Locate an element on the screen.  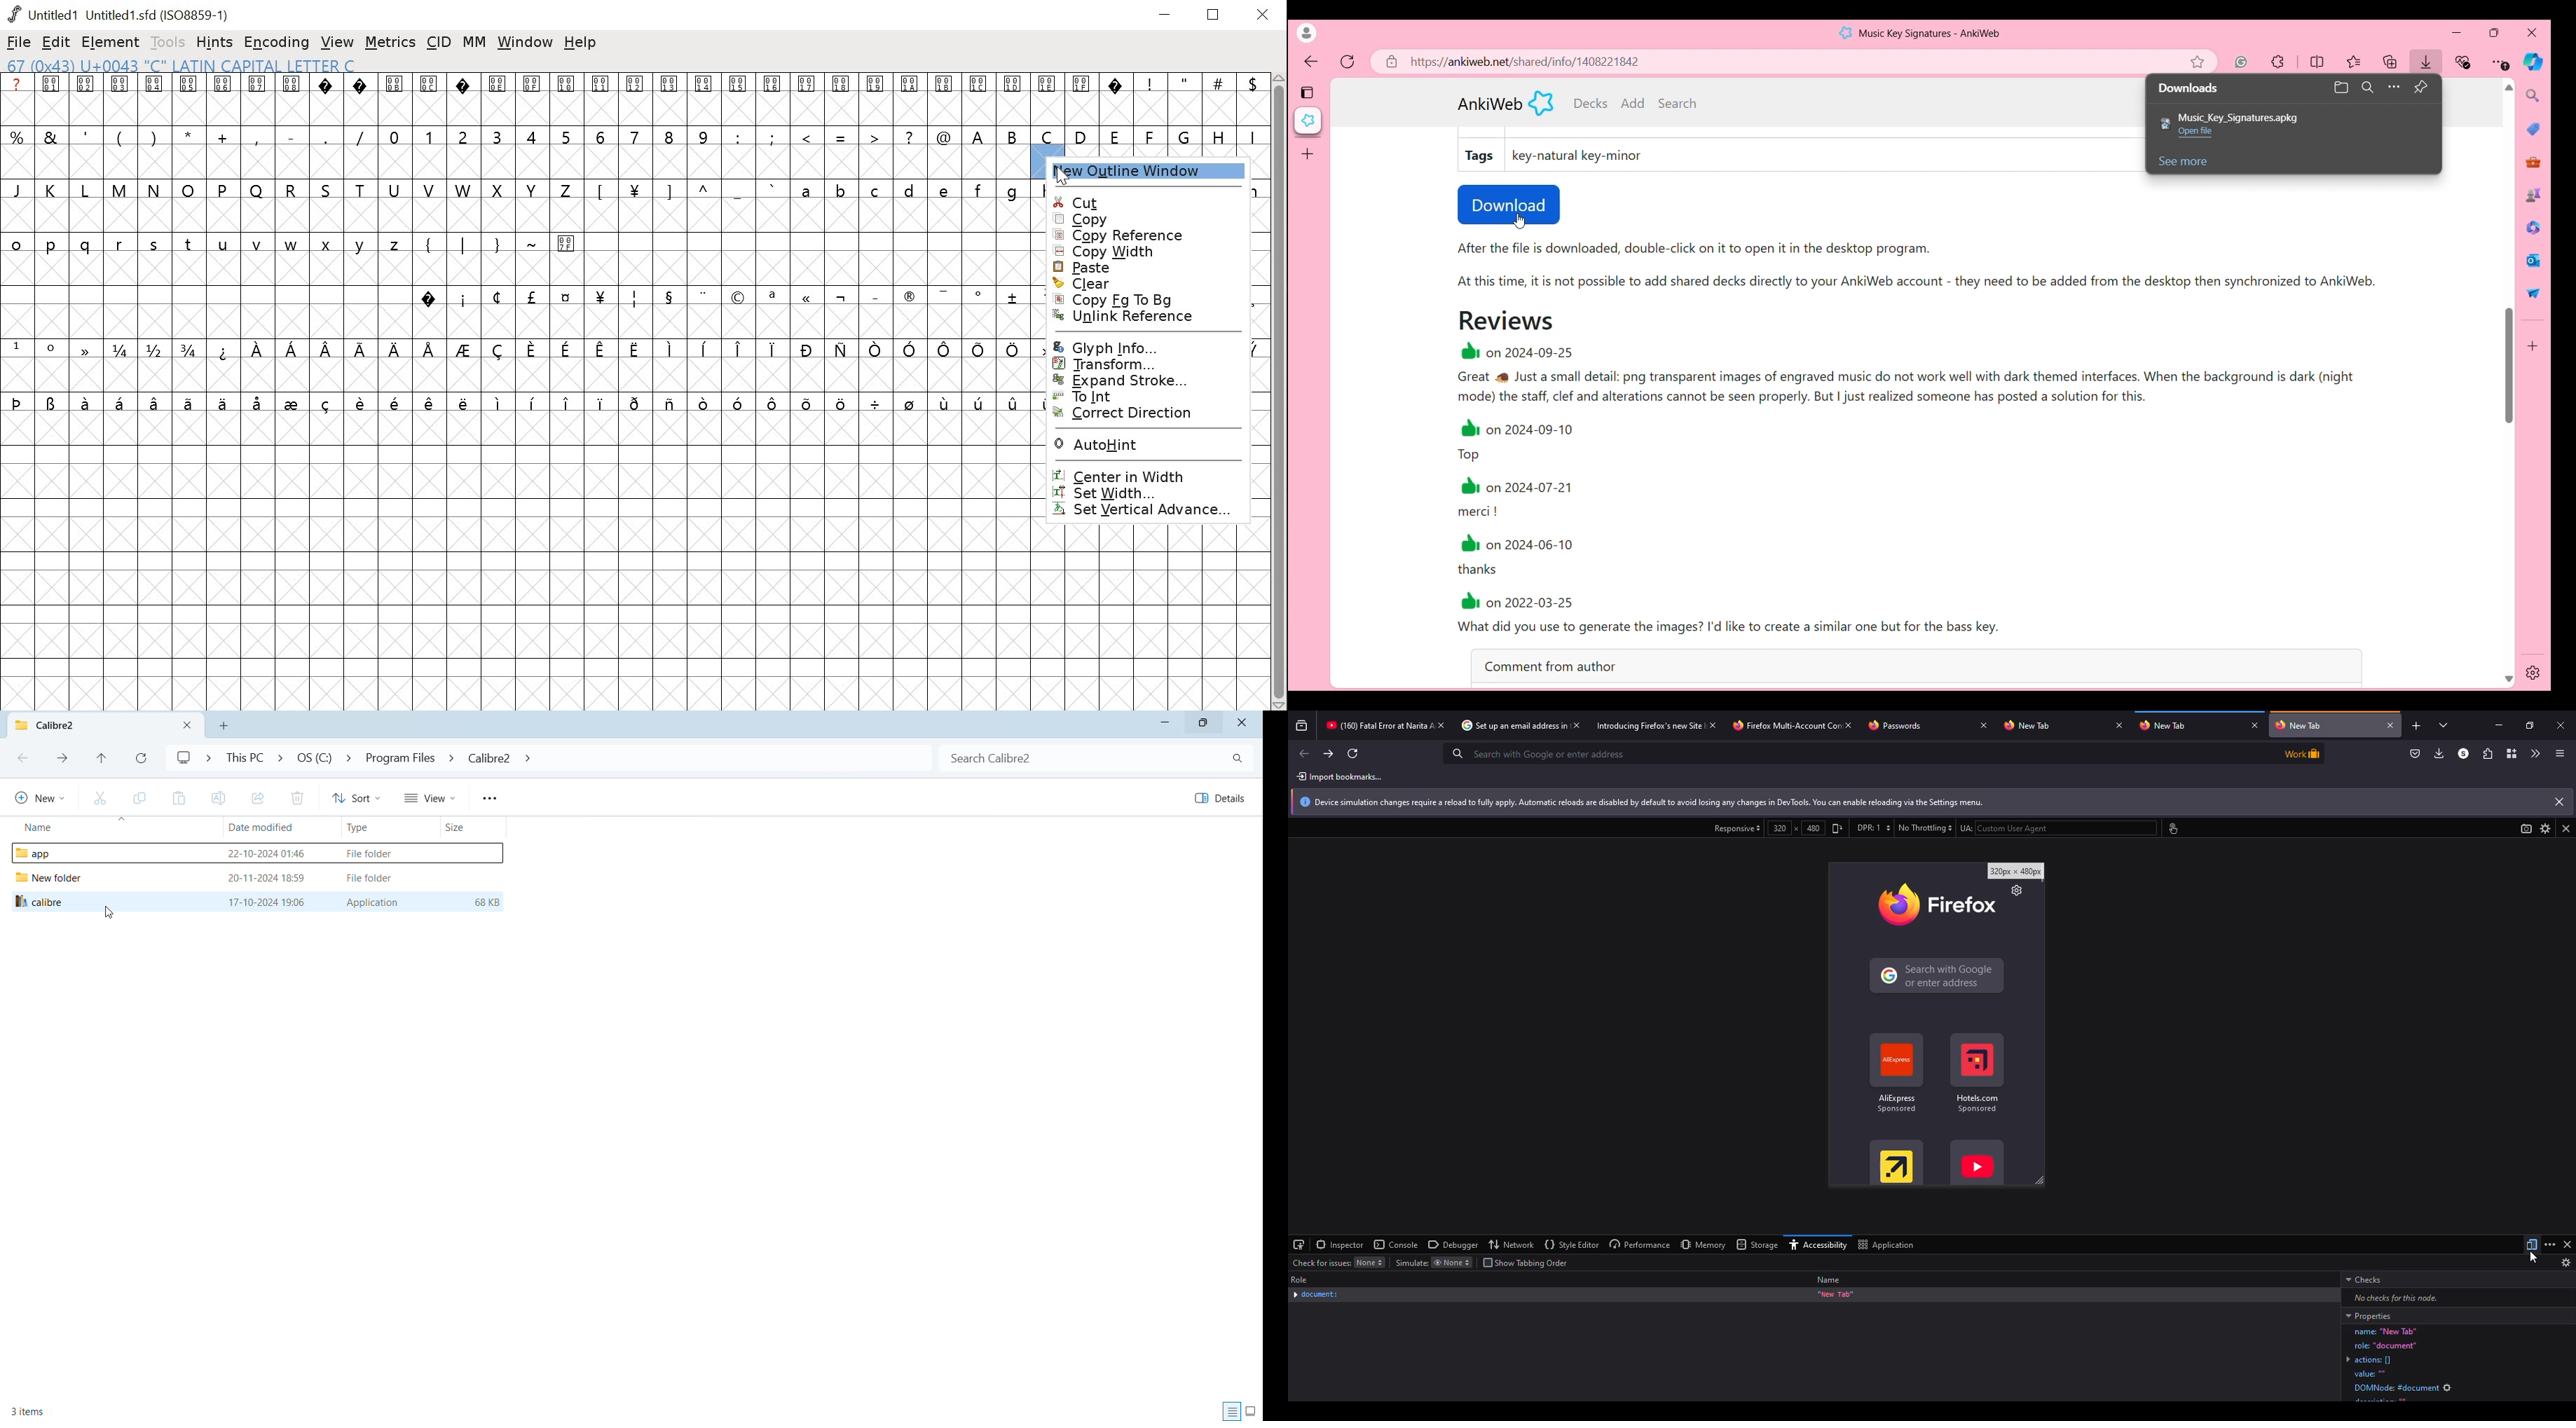
view is located at coordinates (2524, 829).